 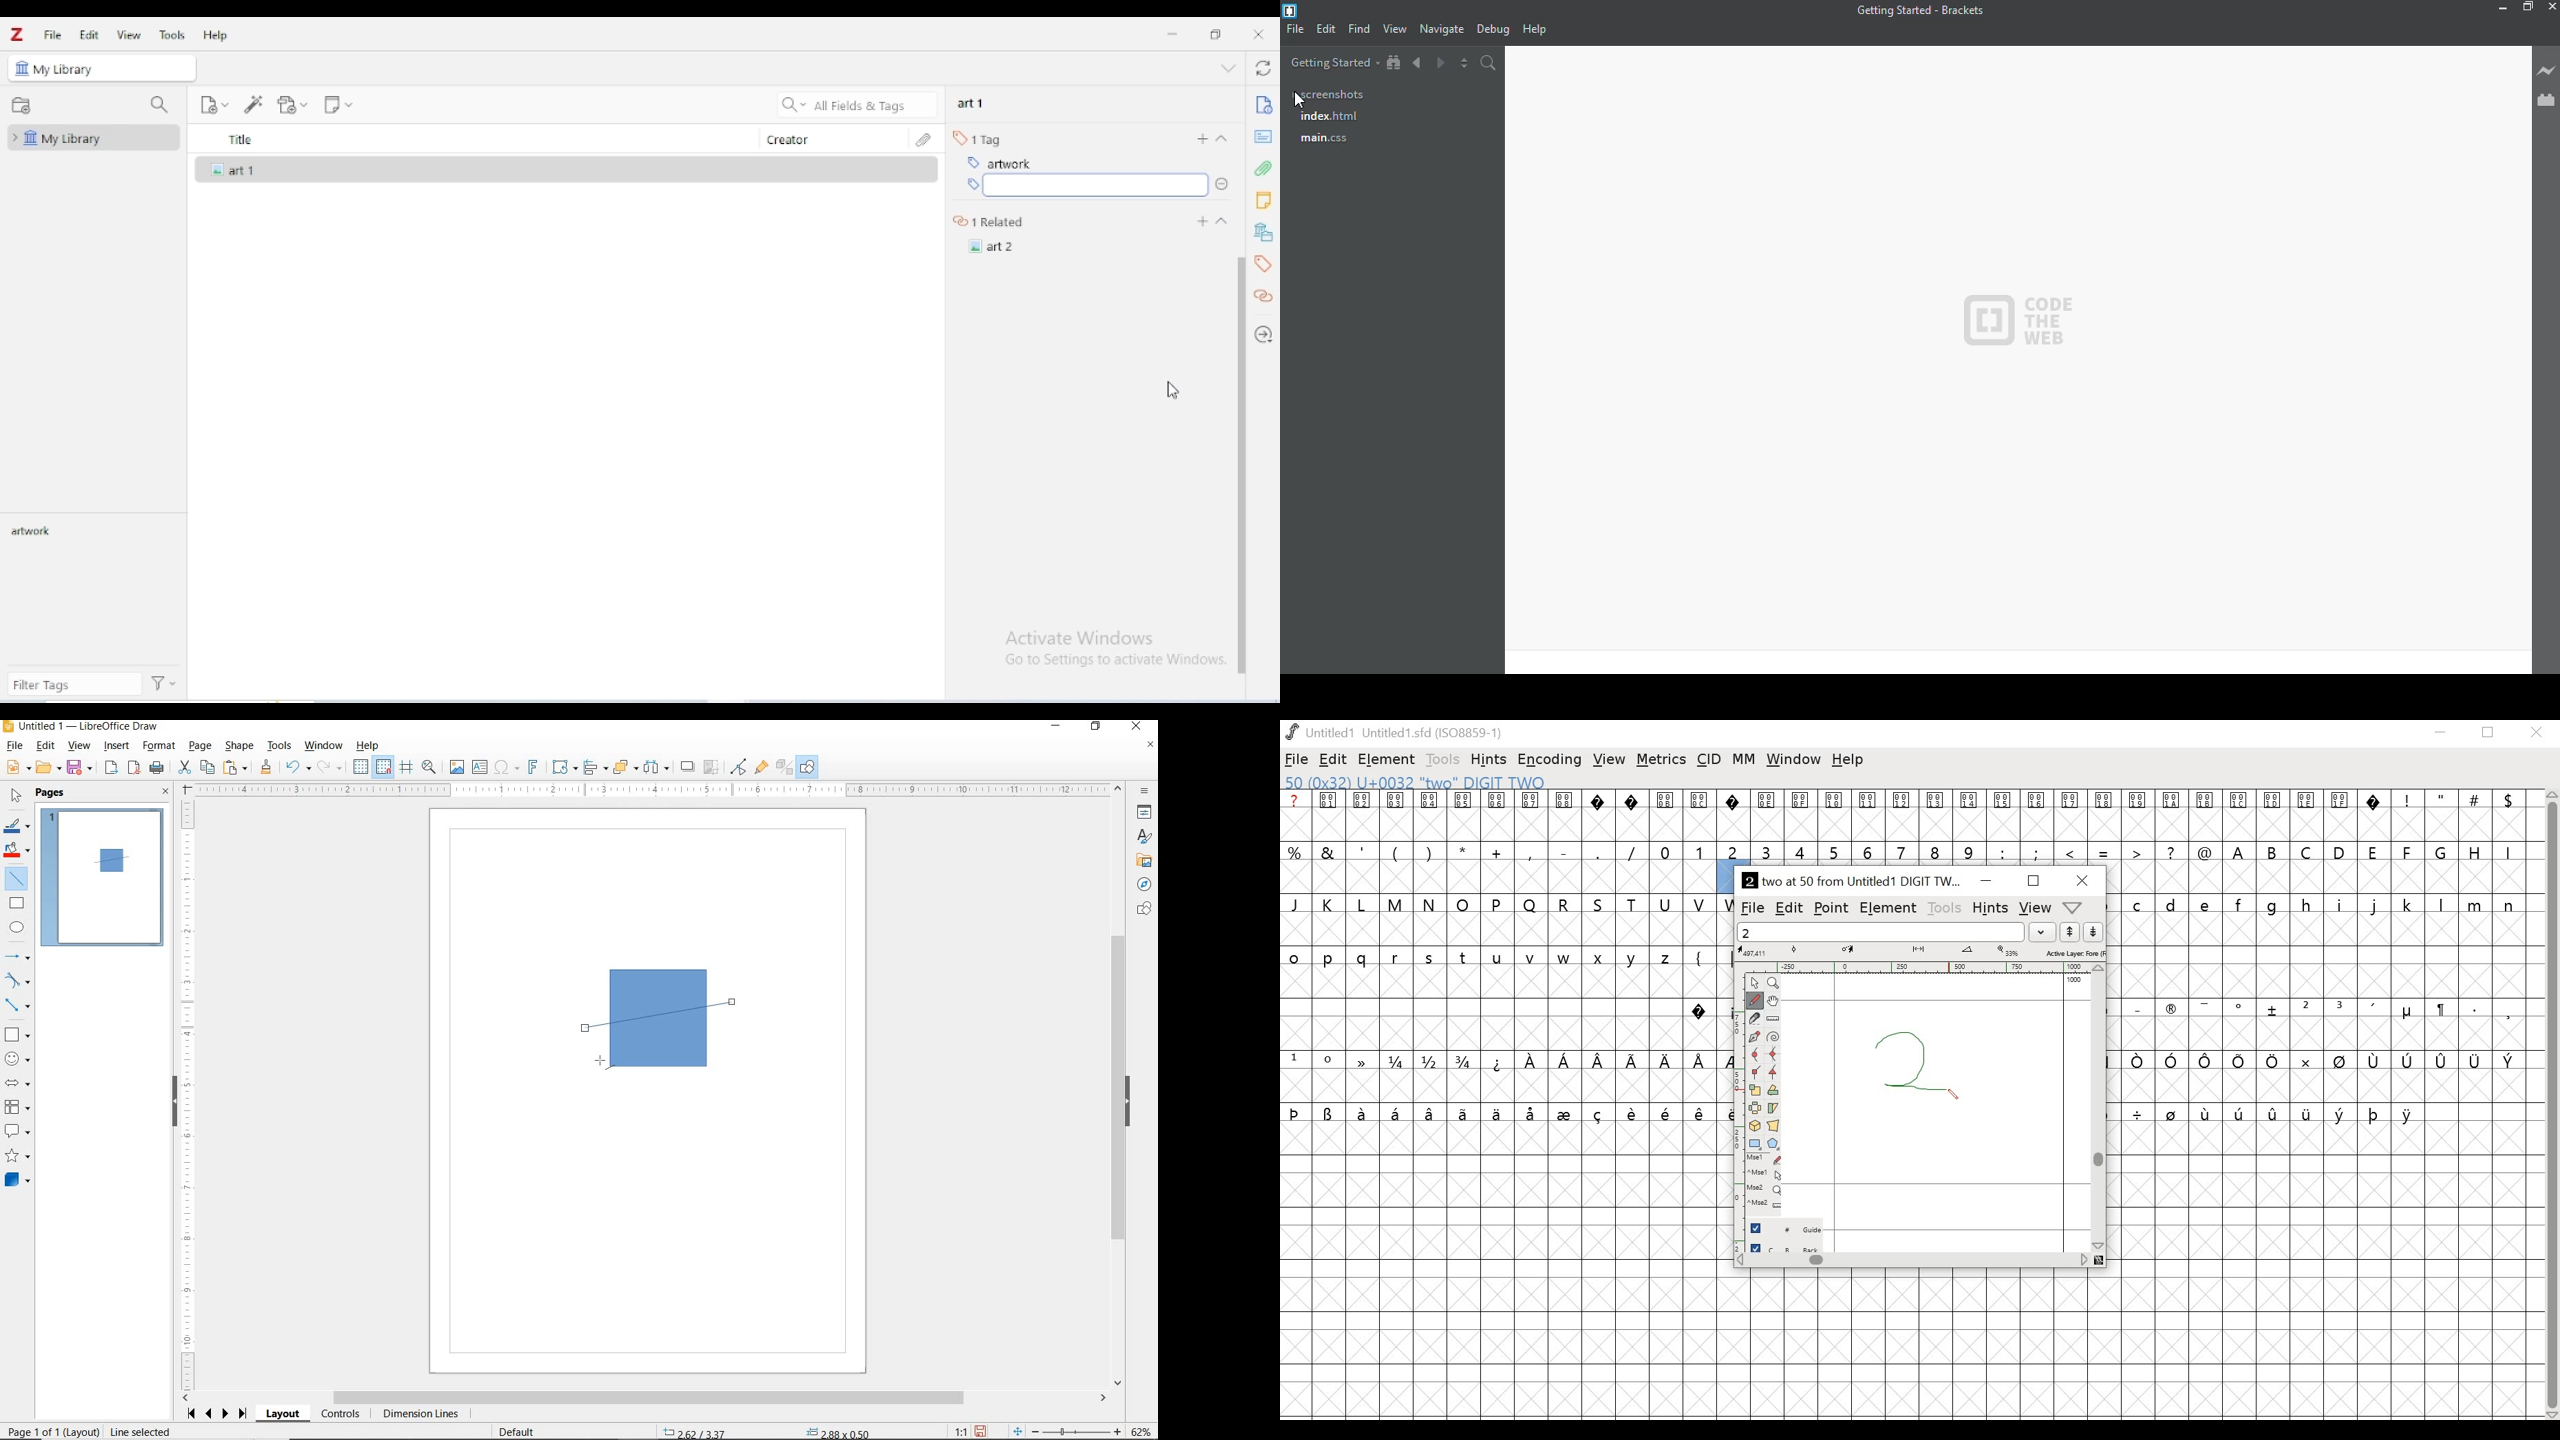 What do you see at coordinates (831, 139) in the screenshot?
I see `creator` at bounding box center [831, 139].